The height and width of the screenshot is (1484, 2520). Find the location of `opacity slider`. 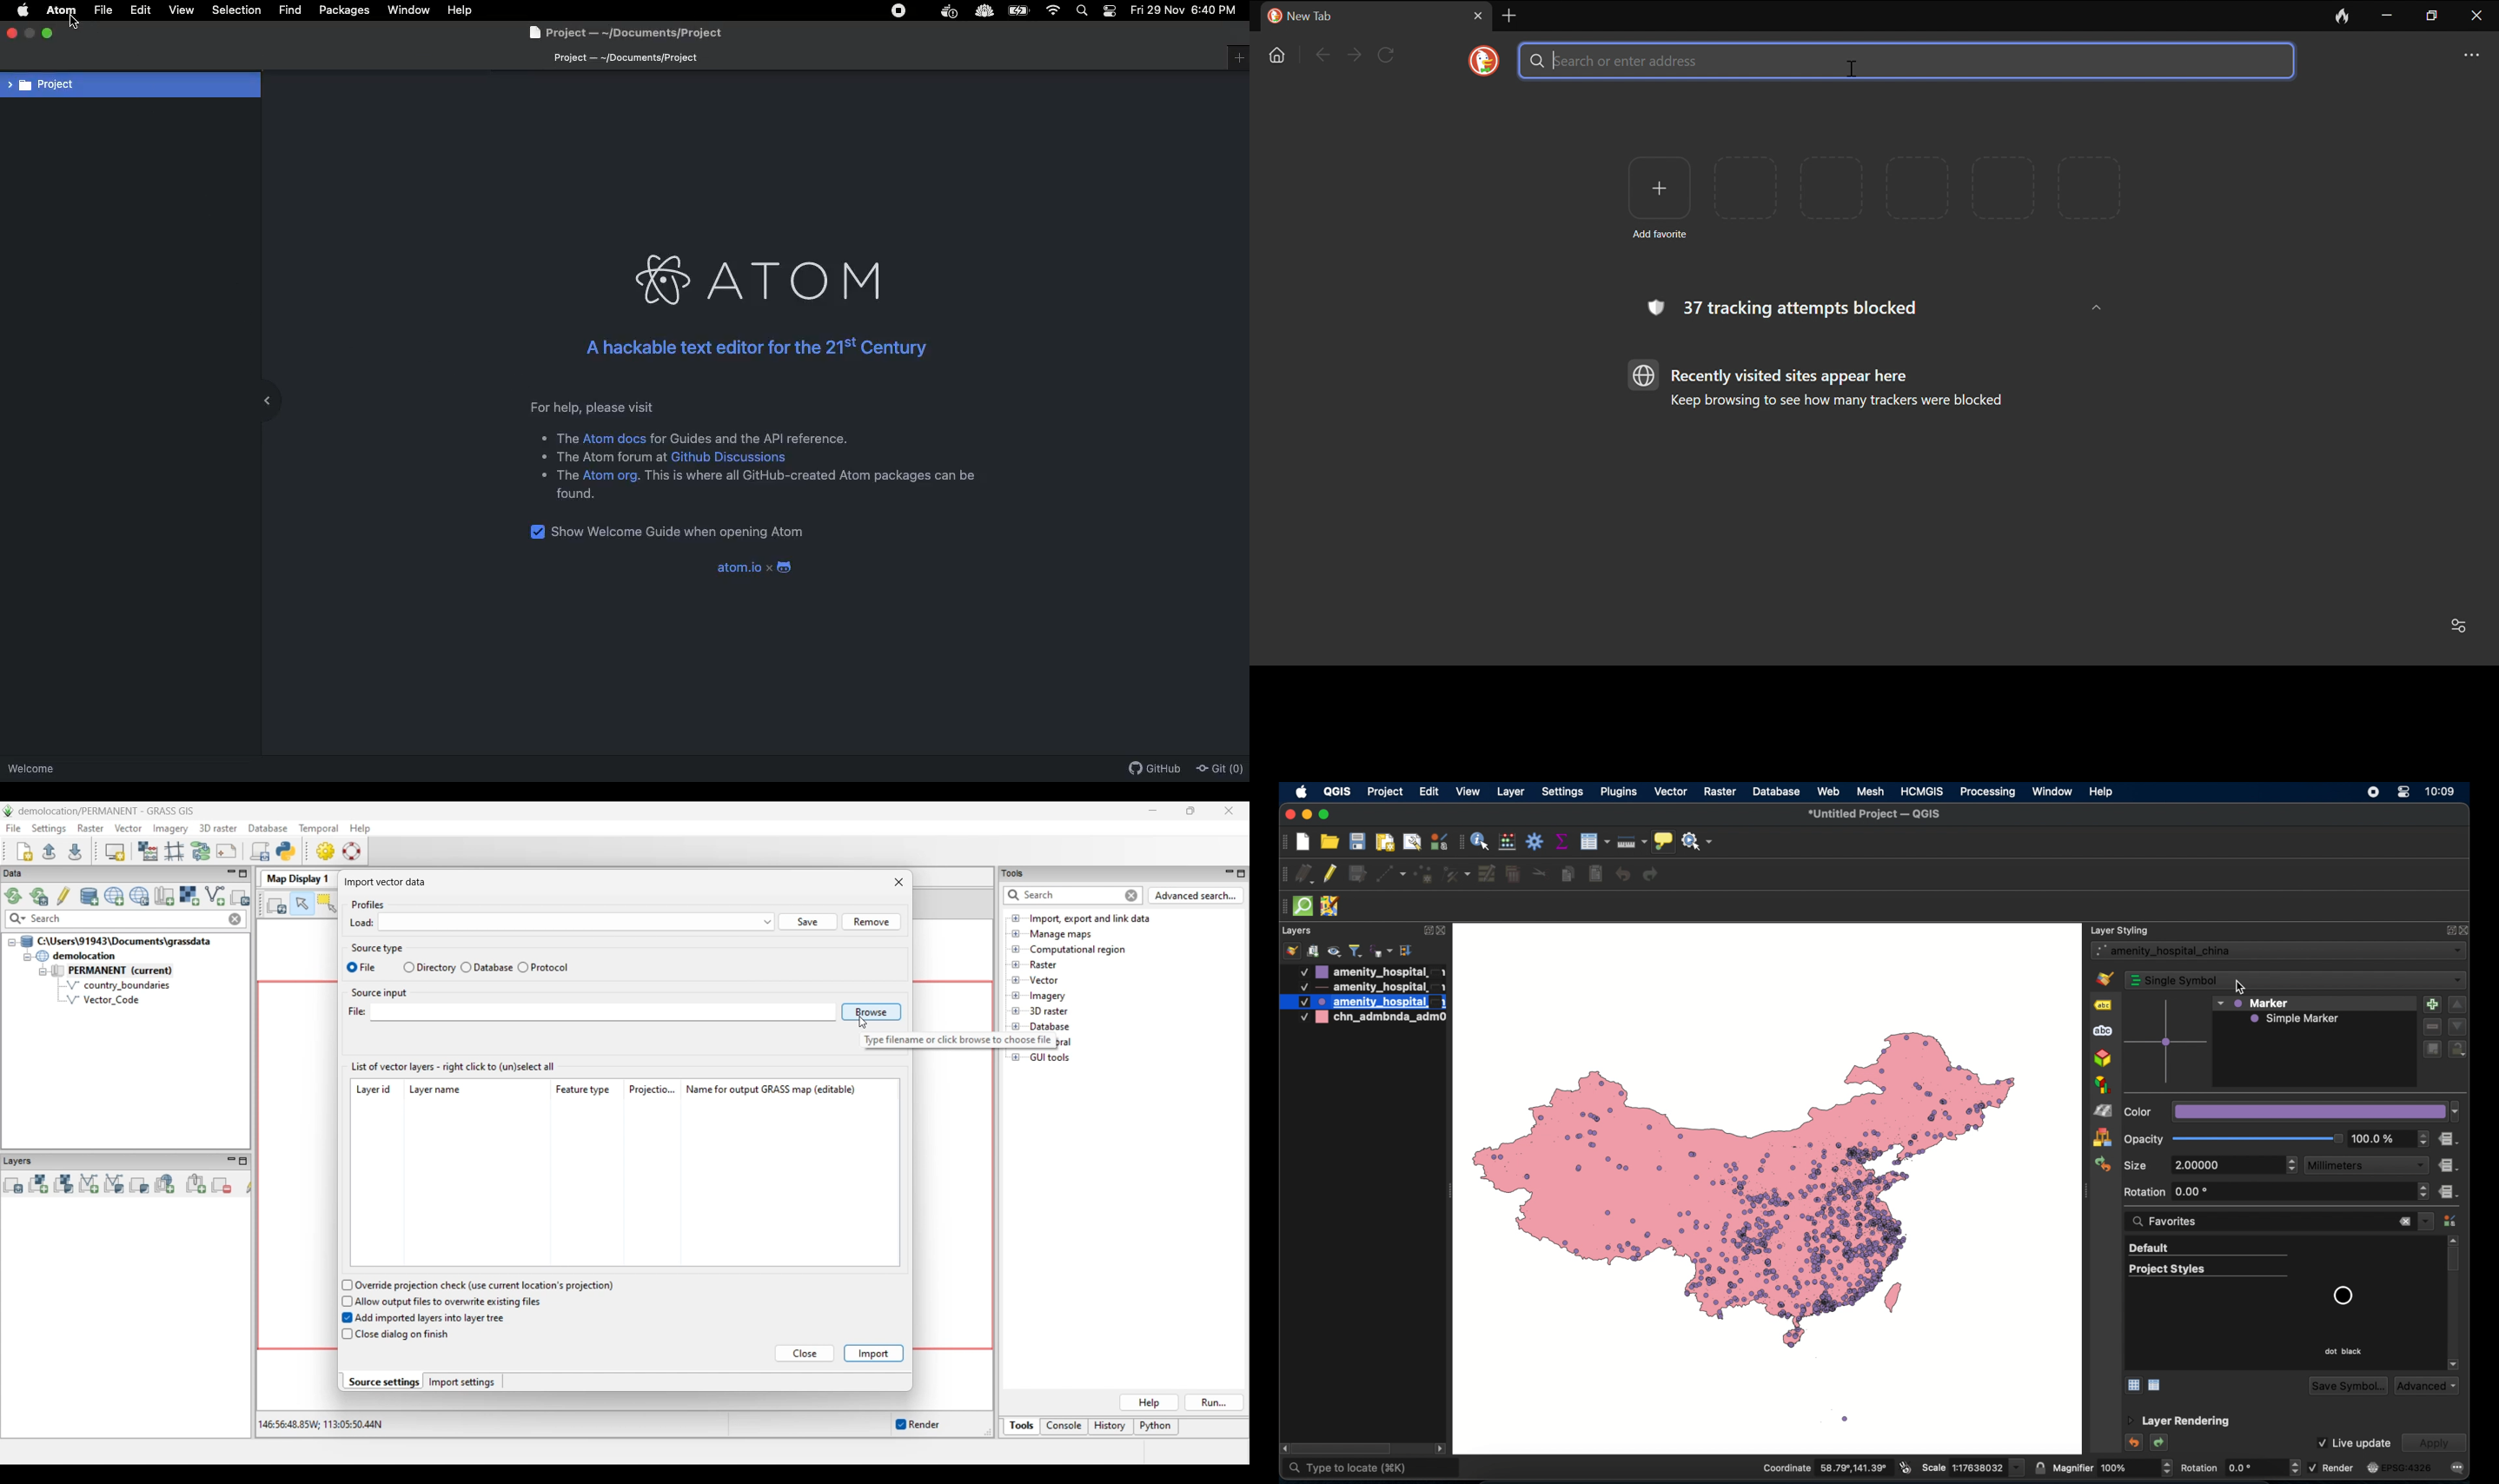

opacity slider is located at coordinates (2235, 1140).